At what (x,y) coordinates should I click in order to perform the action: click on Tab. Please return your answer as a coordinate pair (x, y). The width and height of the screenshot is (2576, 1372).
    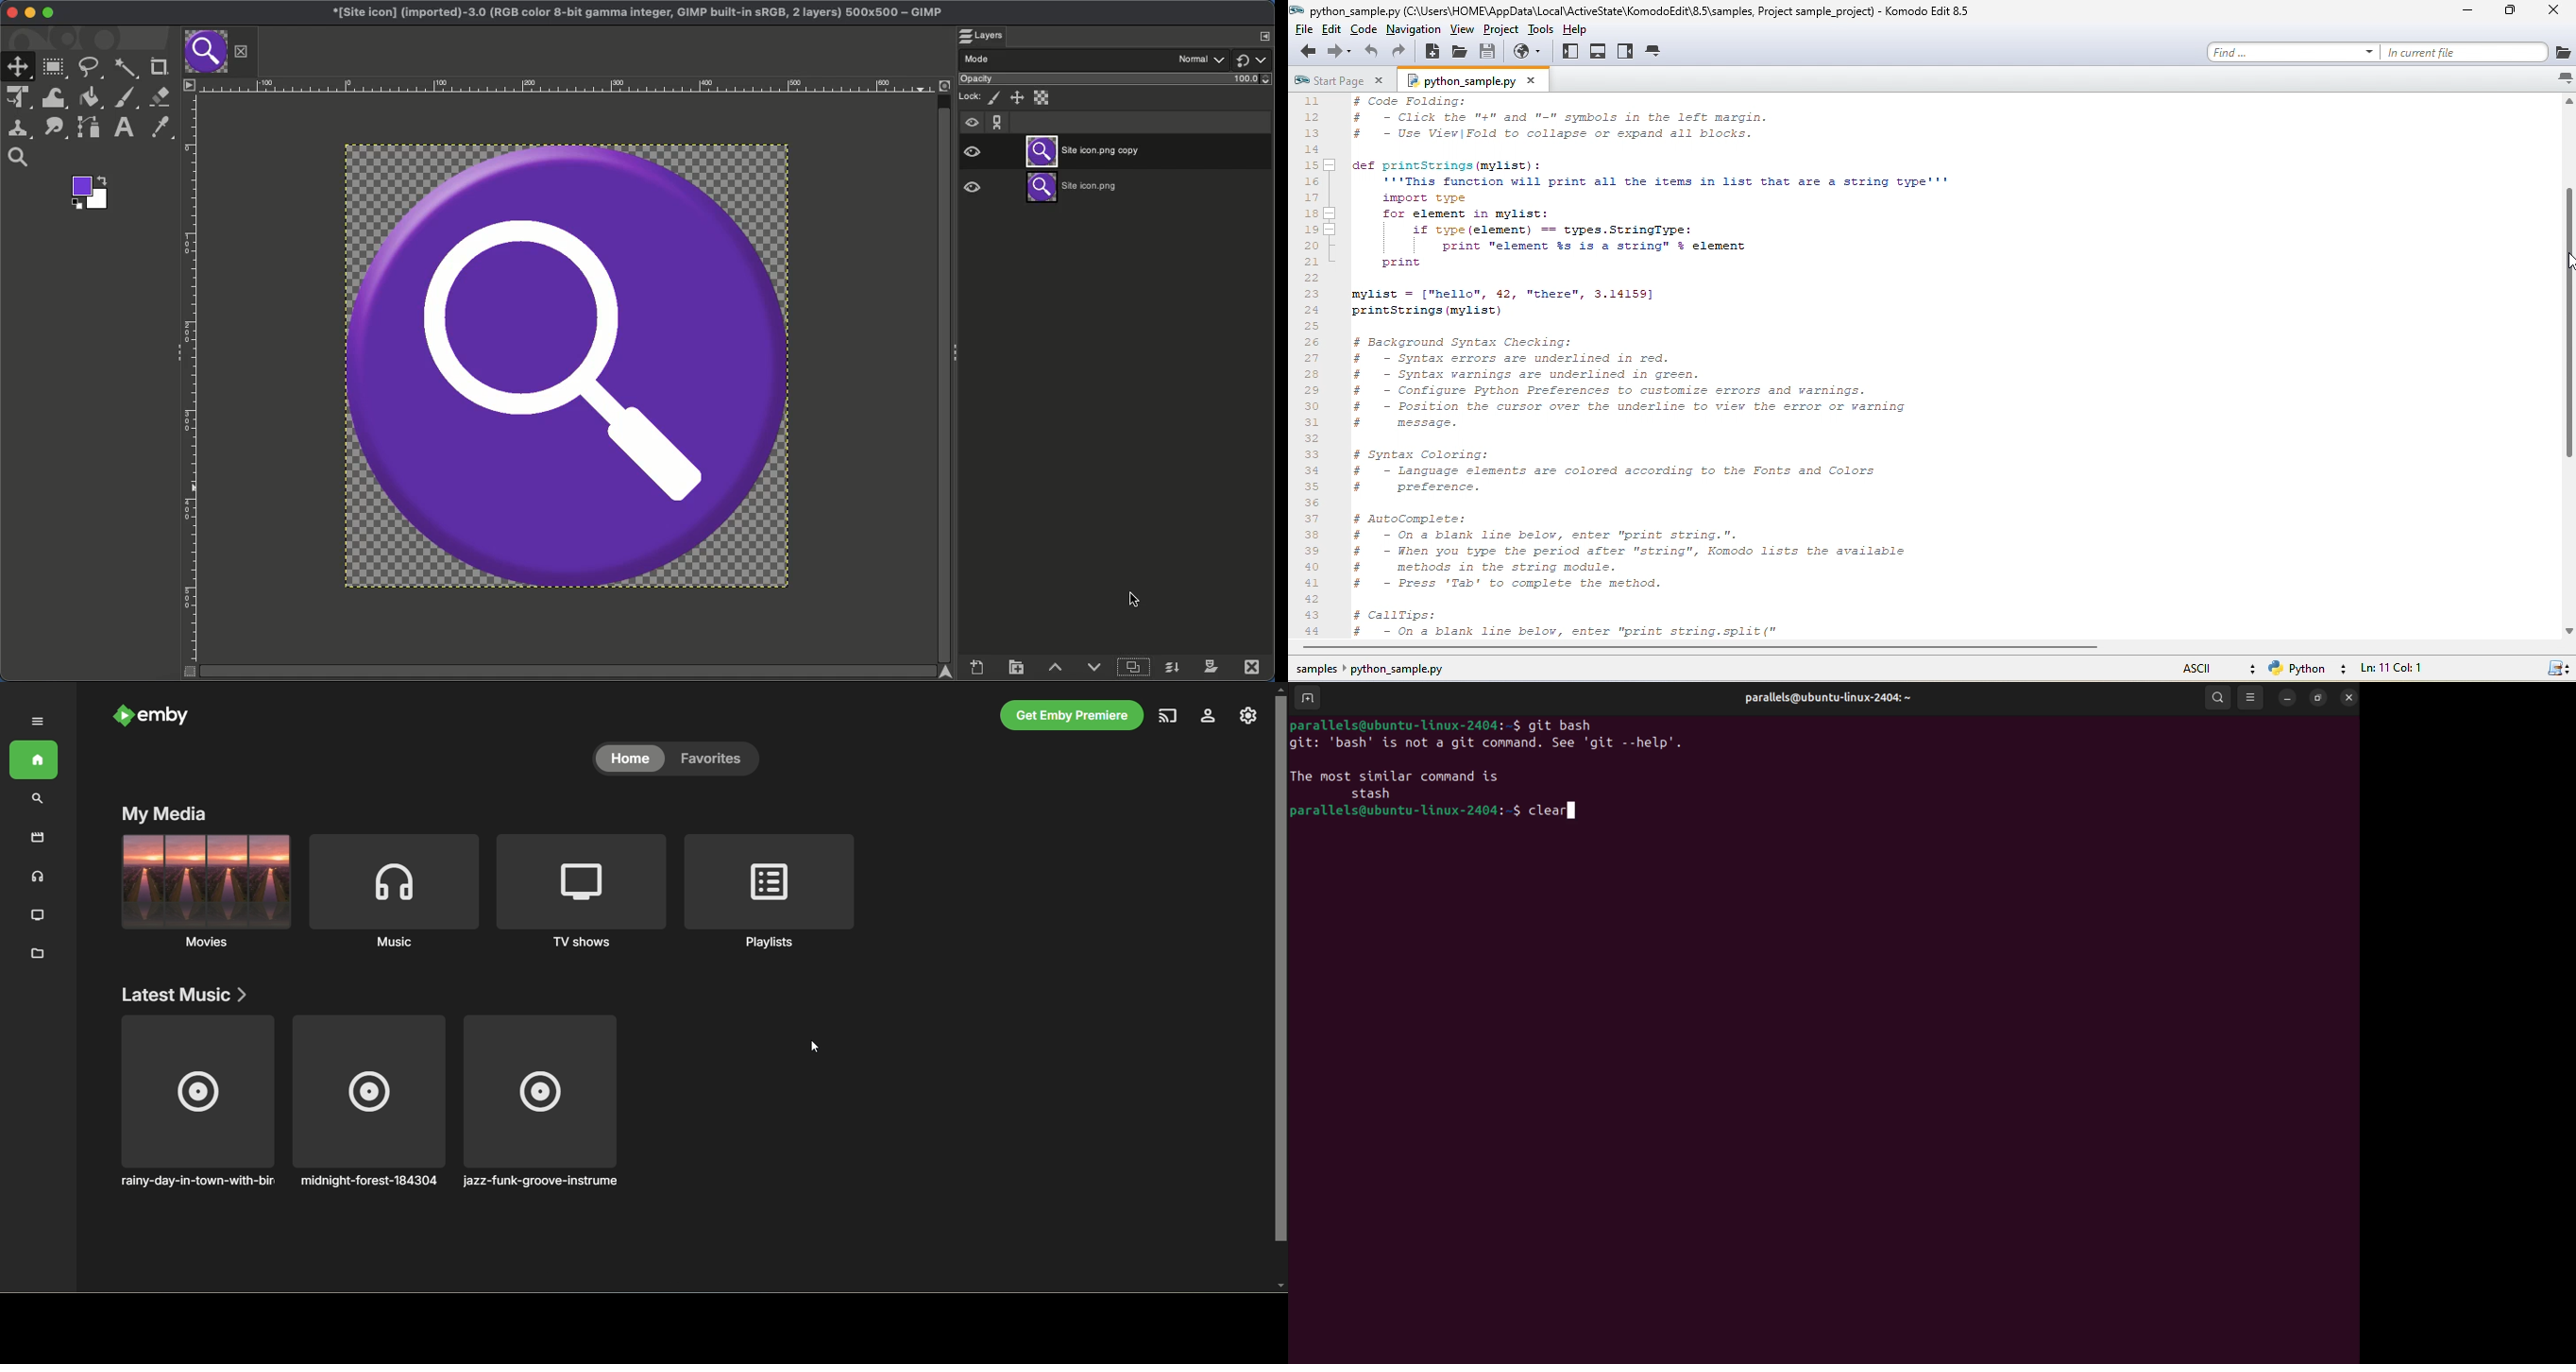
    Looking at the image, I should click on (206, 50).